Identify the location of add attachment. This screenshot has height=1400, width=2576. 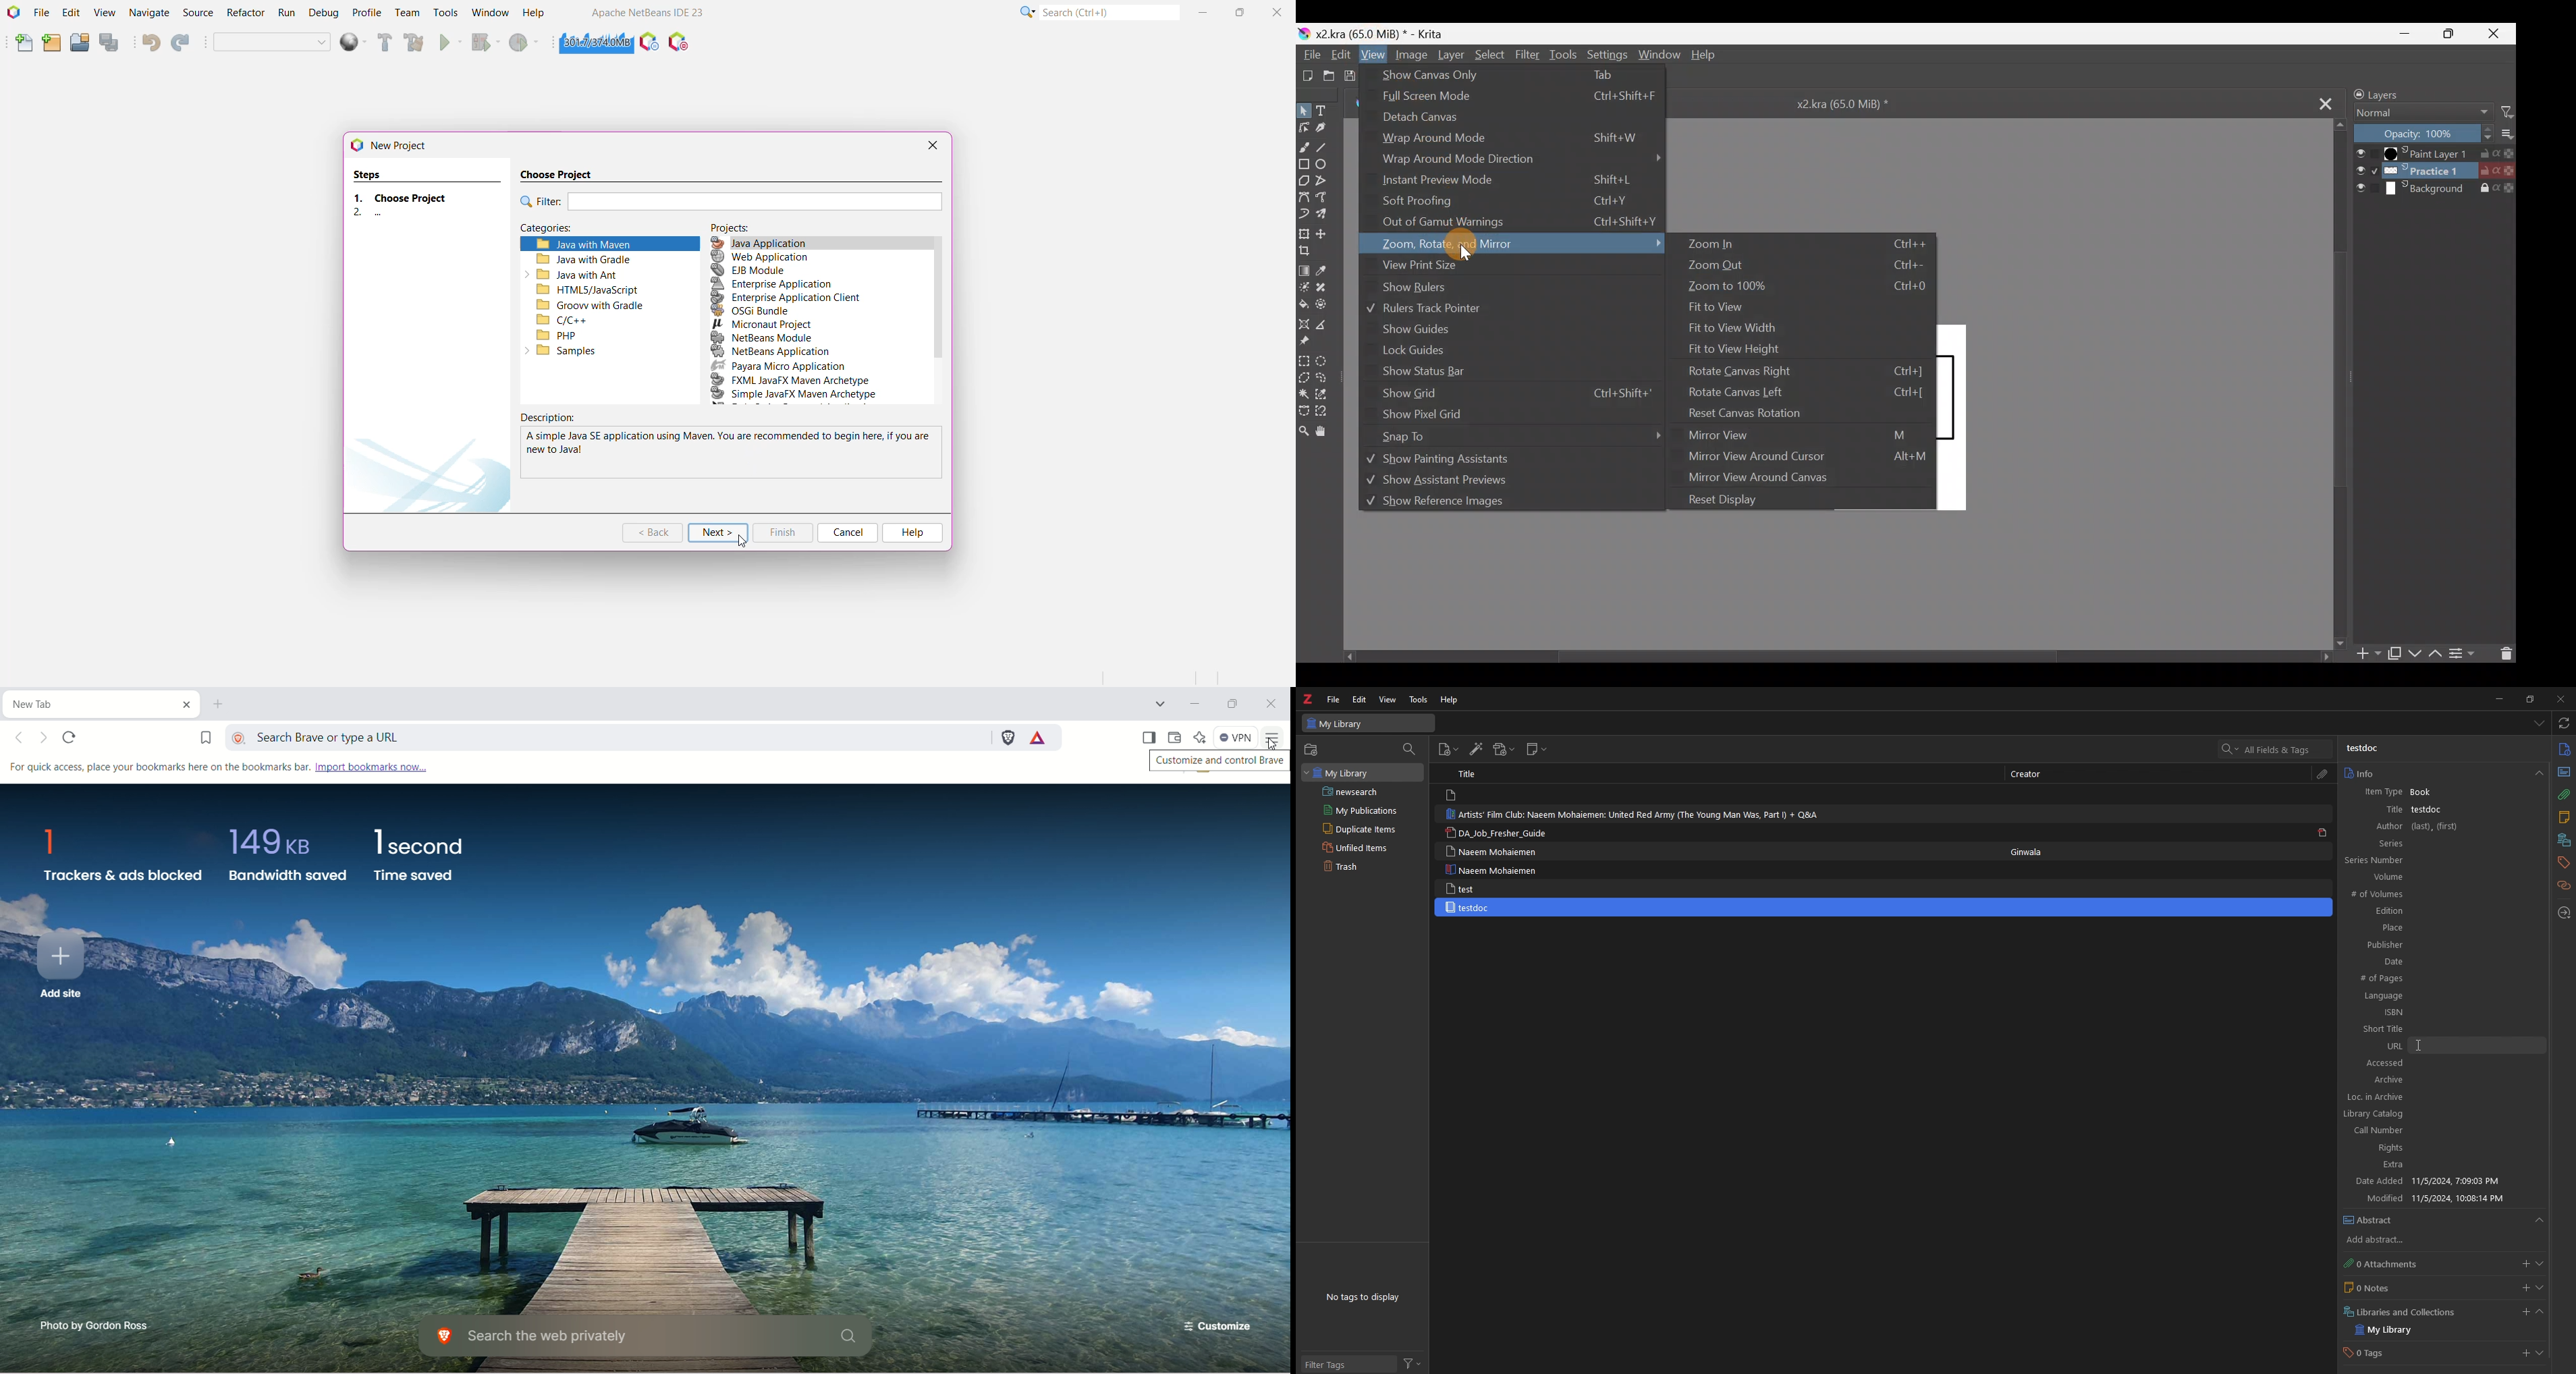
(1505, 749).